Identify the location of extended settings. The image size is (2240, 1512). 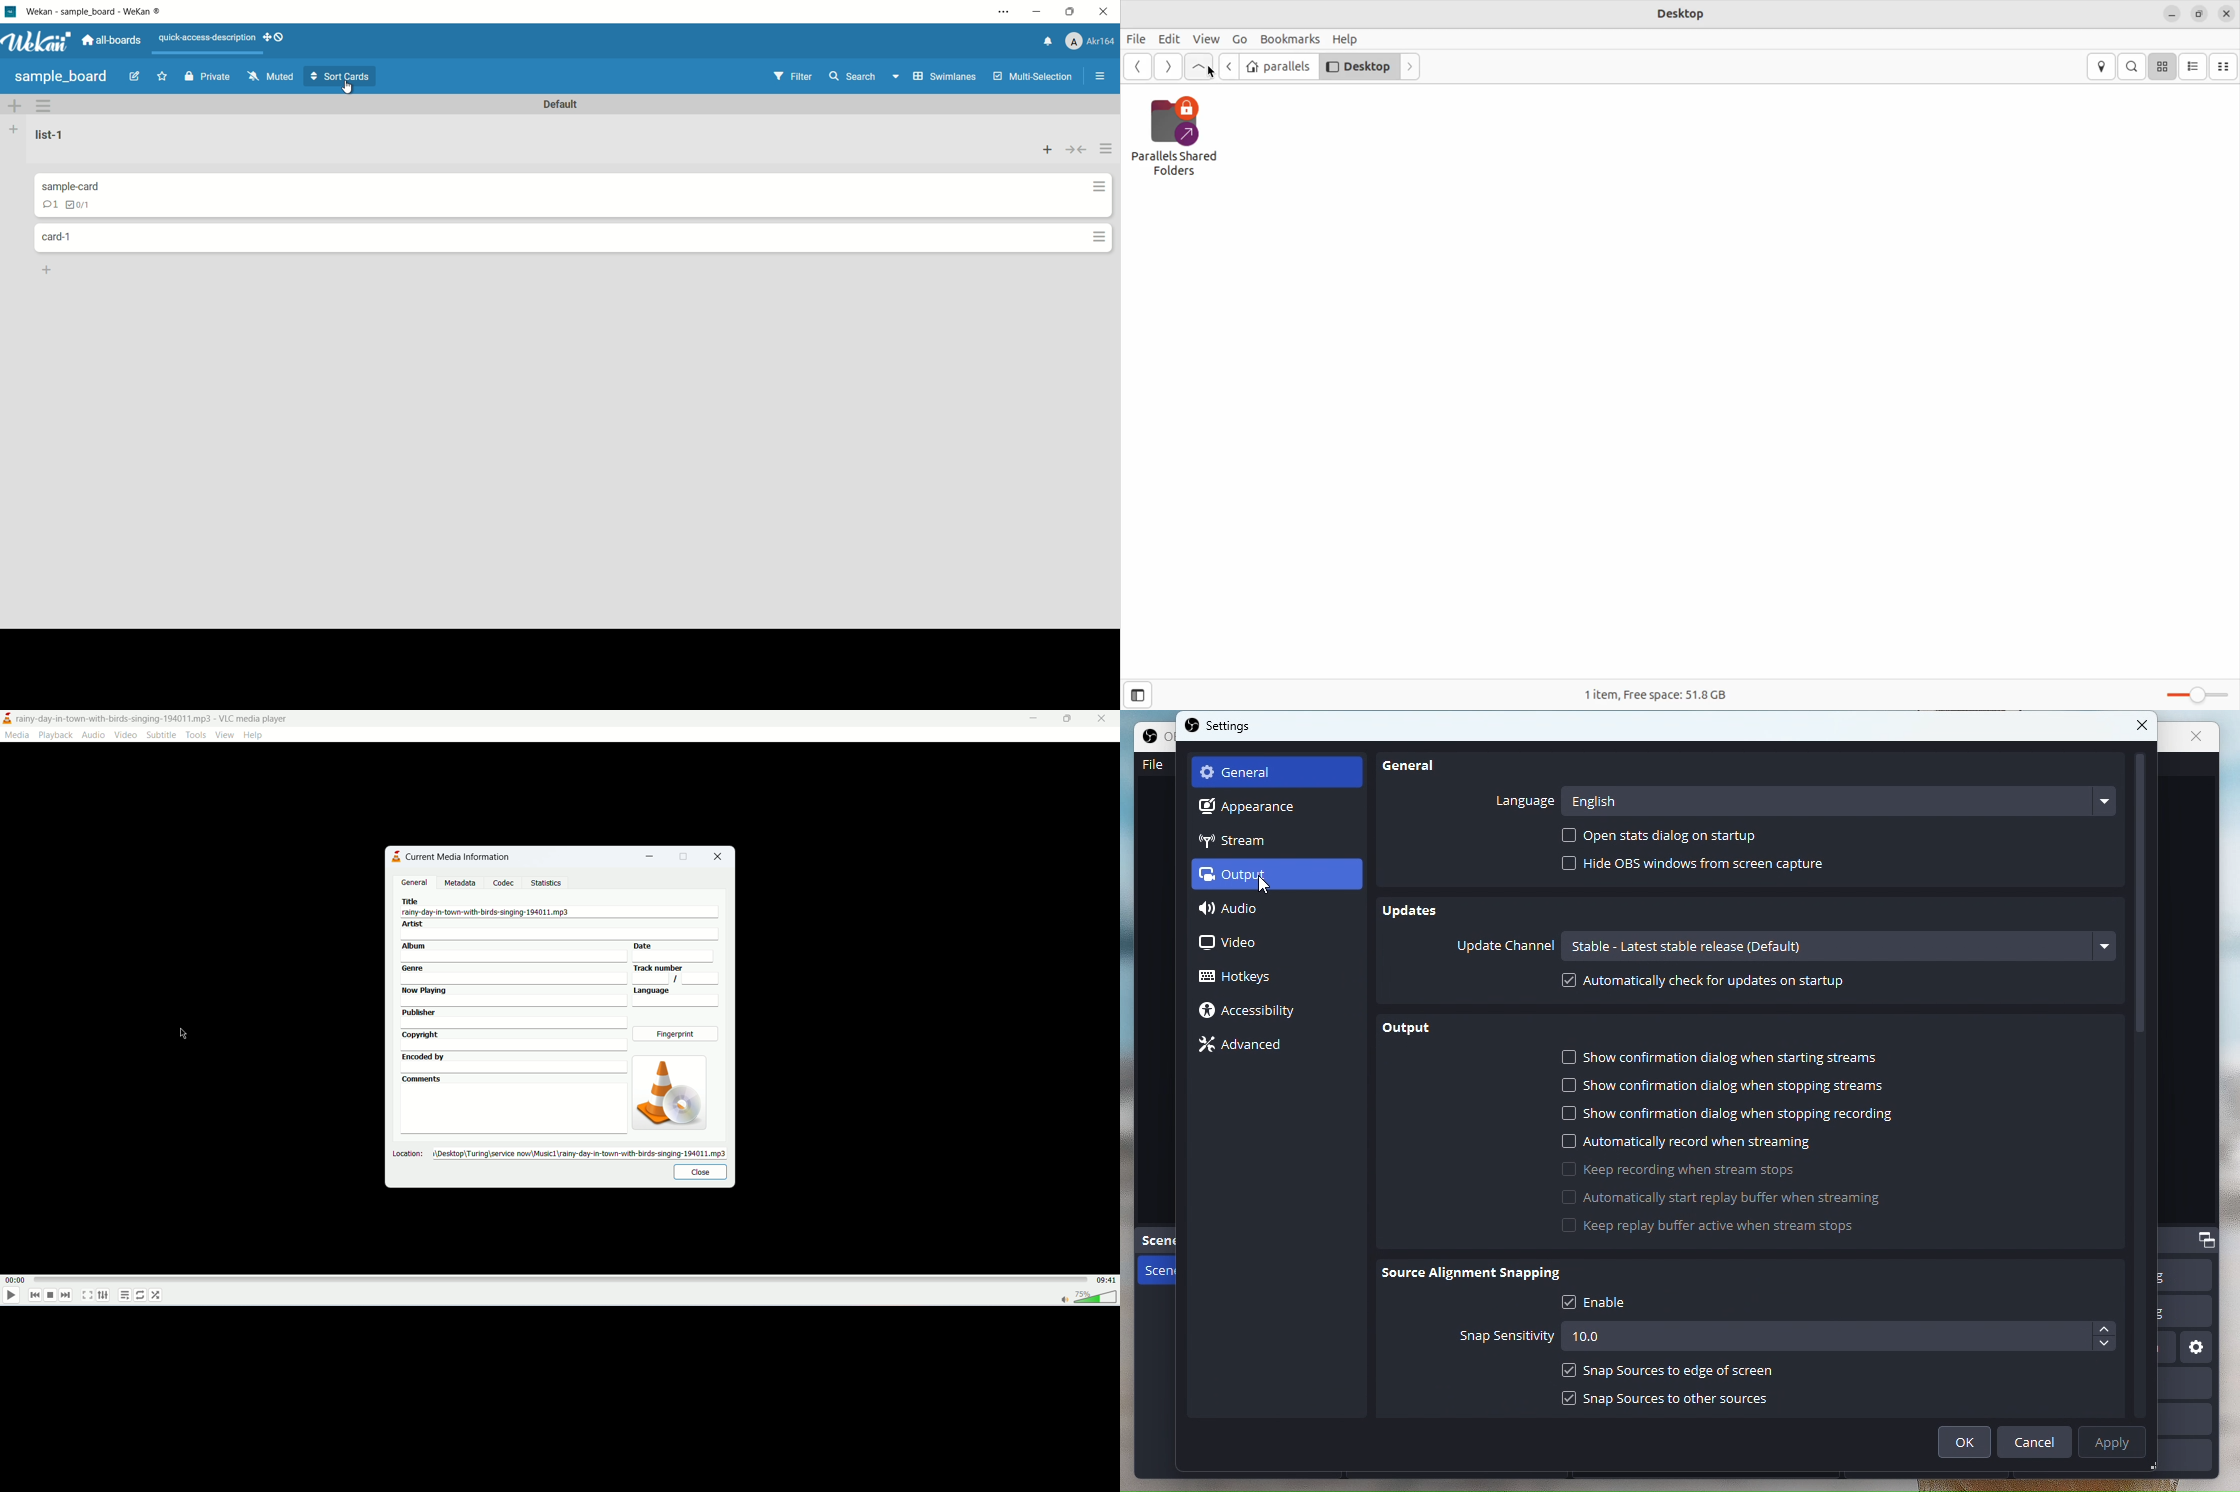
(103, 1295).